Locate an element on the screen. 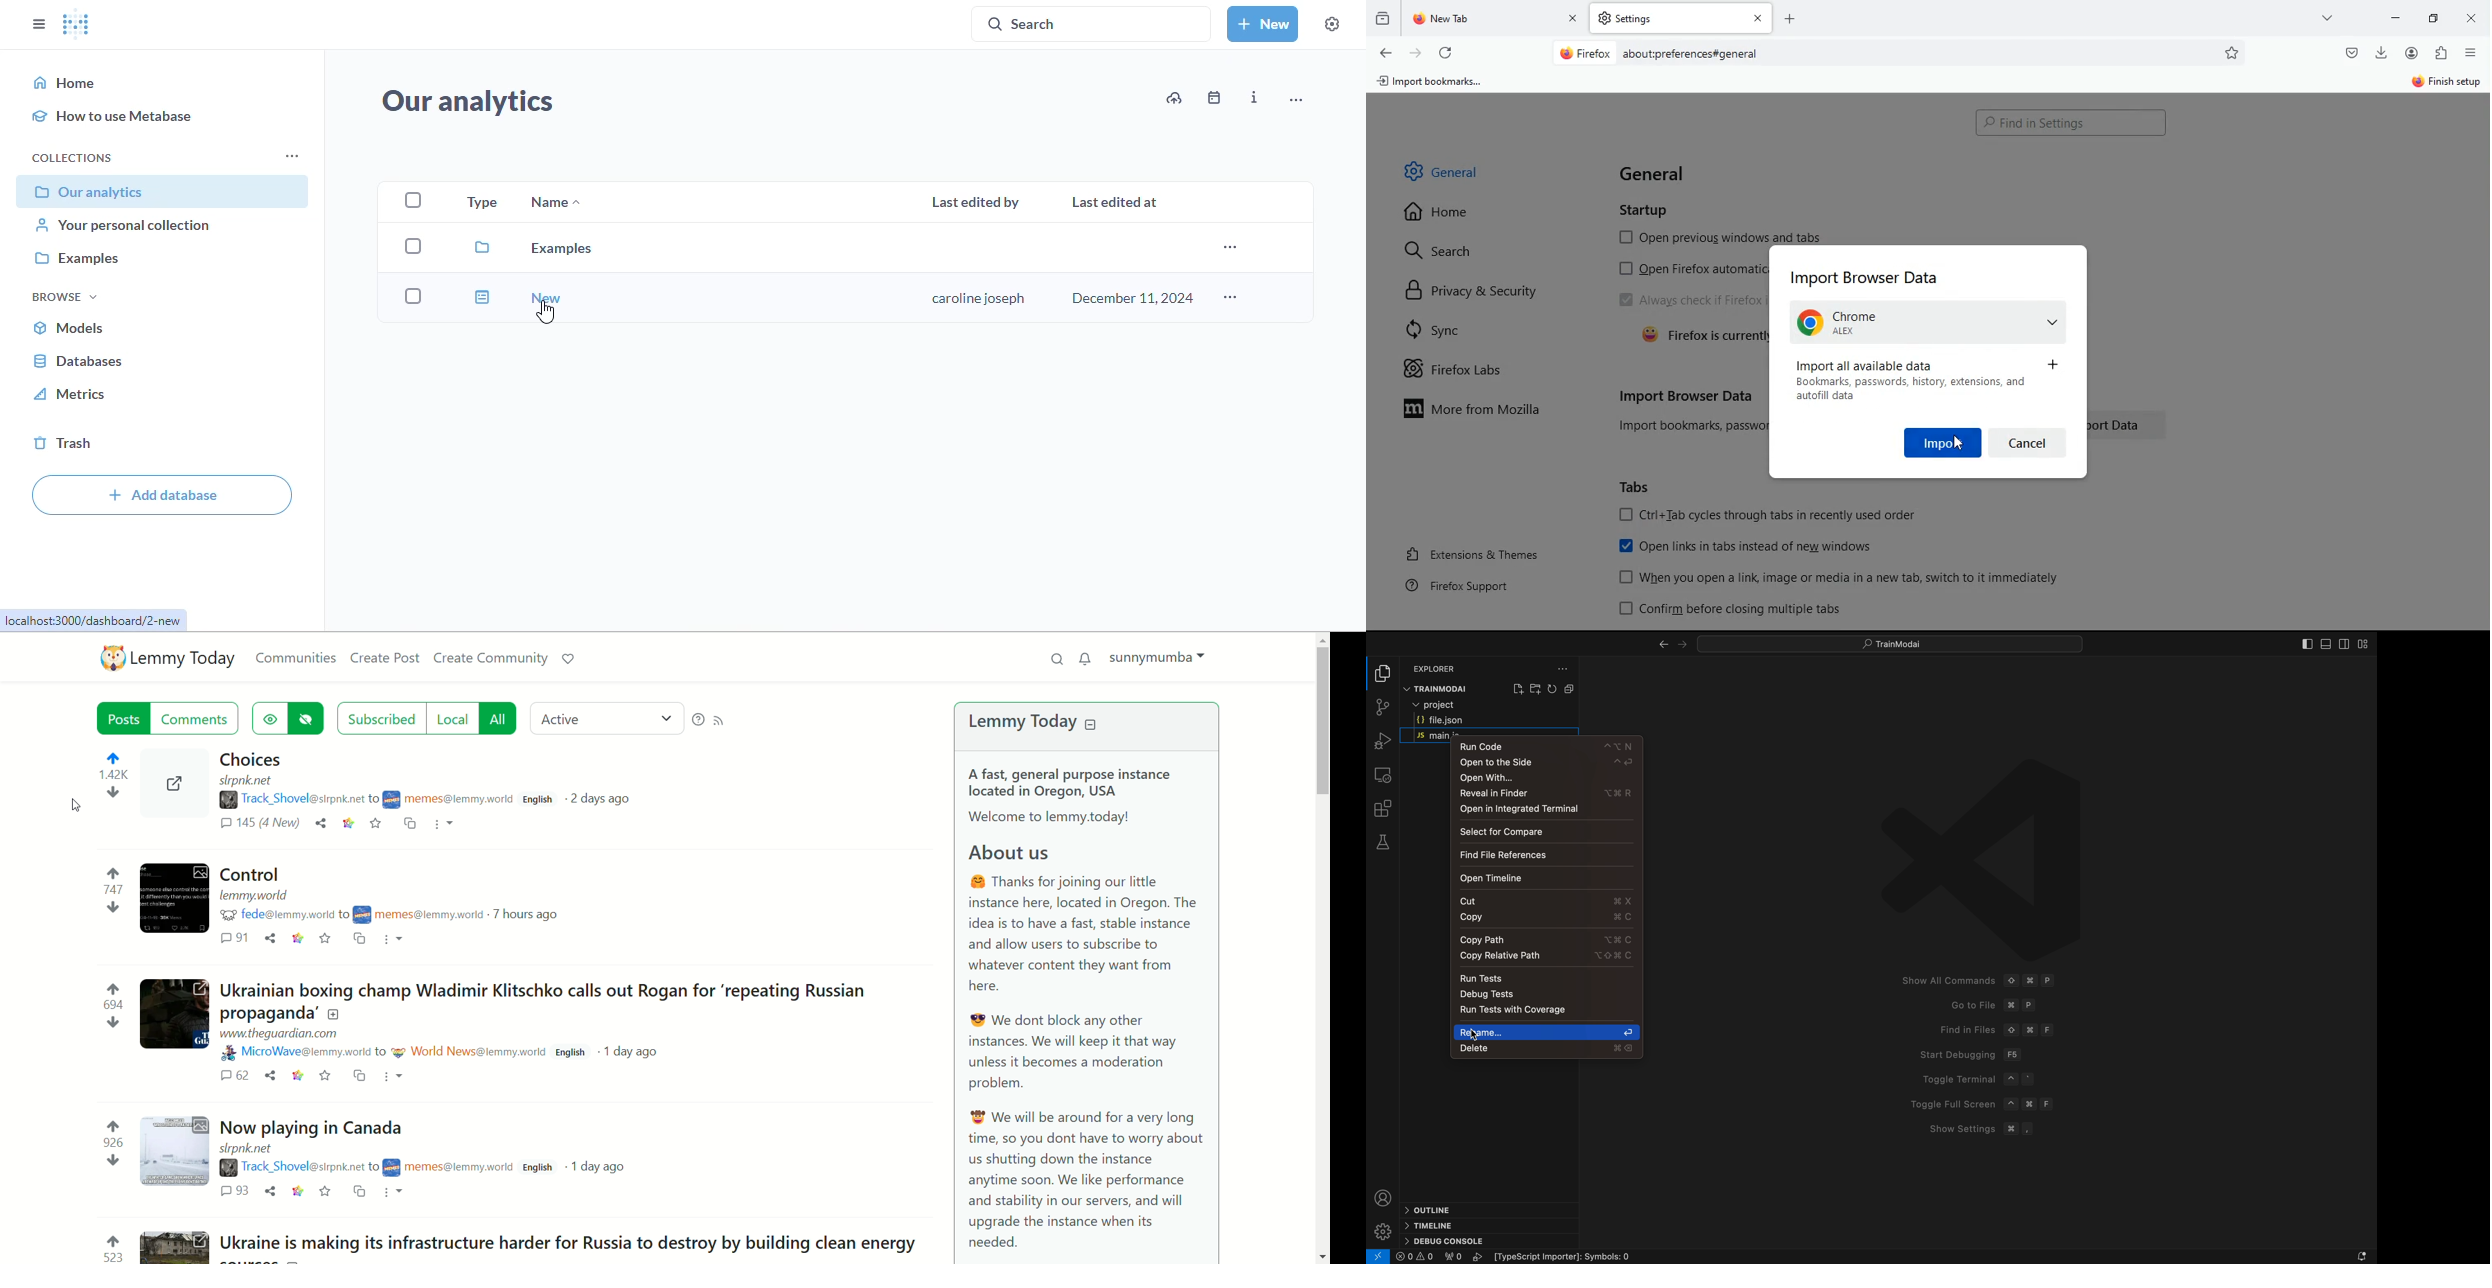 This screenshot has height=1288, width=2492. logo is located at coordinates (1983, 855).